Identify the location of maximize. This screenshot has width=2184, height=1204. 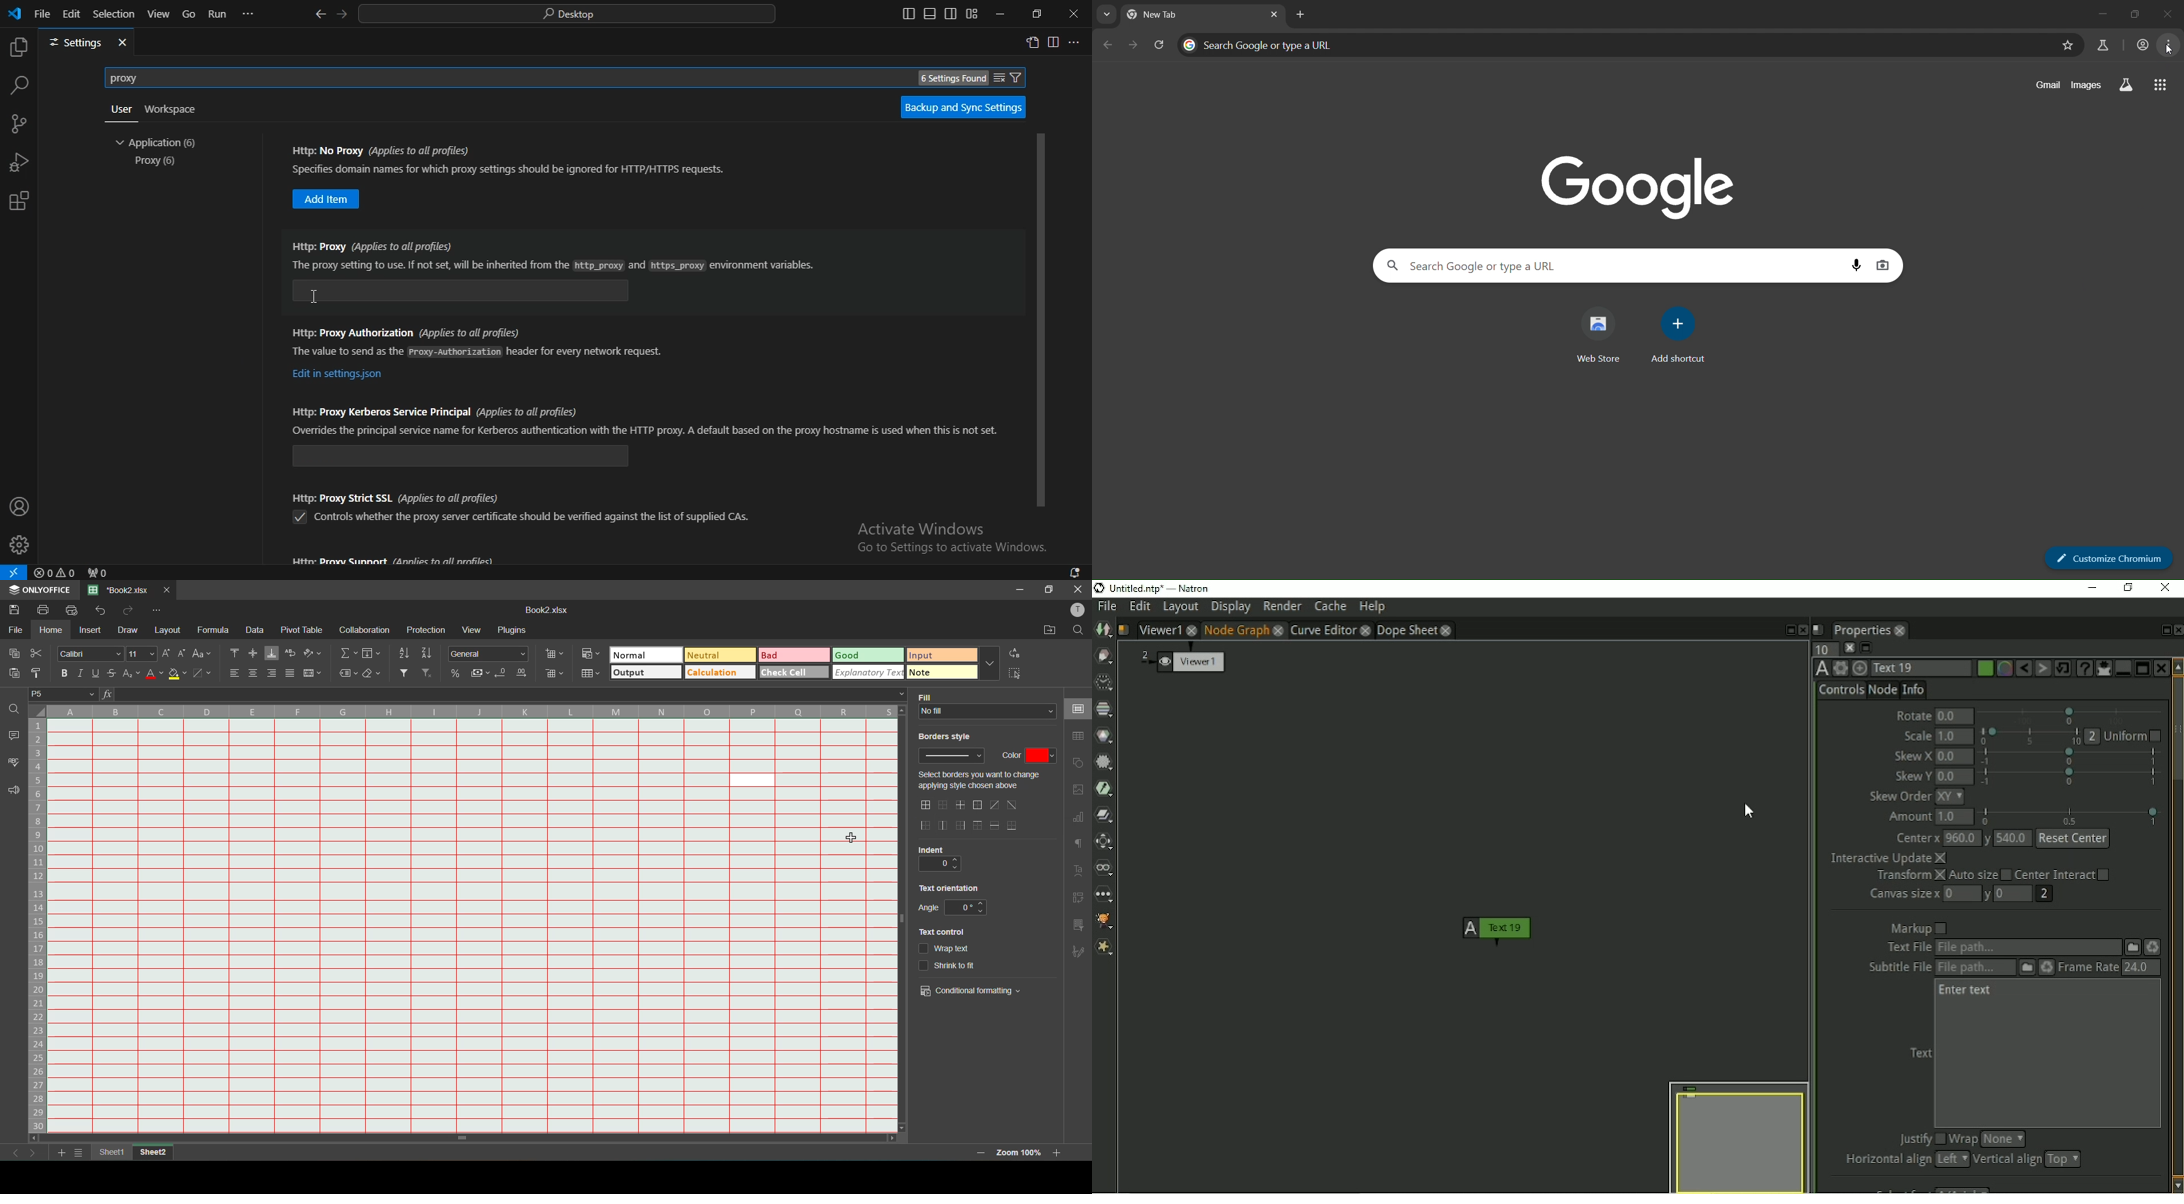
(1050, 589).